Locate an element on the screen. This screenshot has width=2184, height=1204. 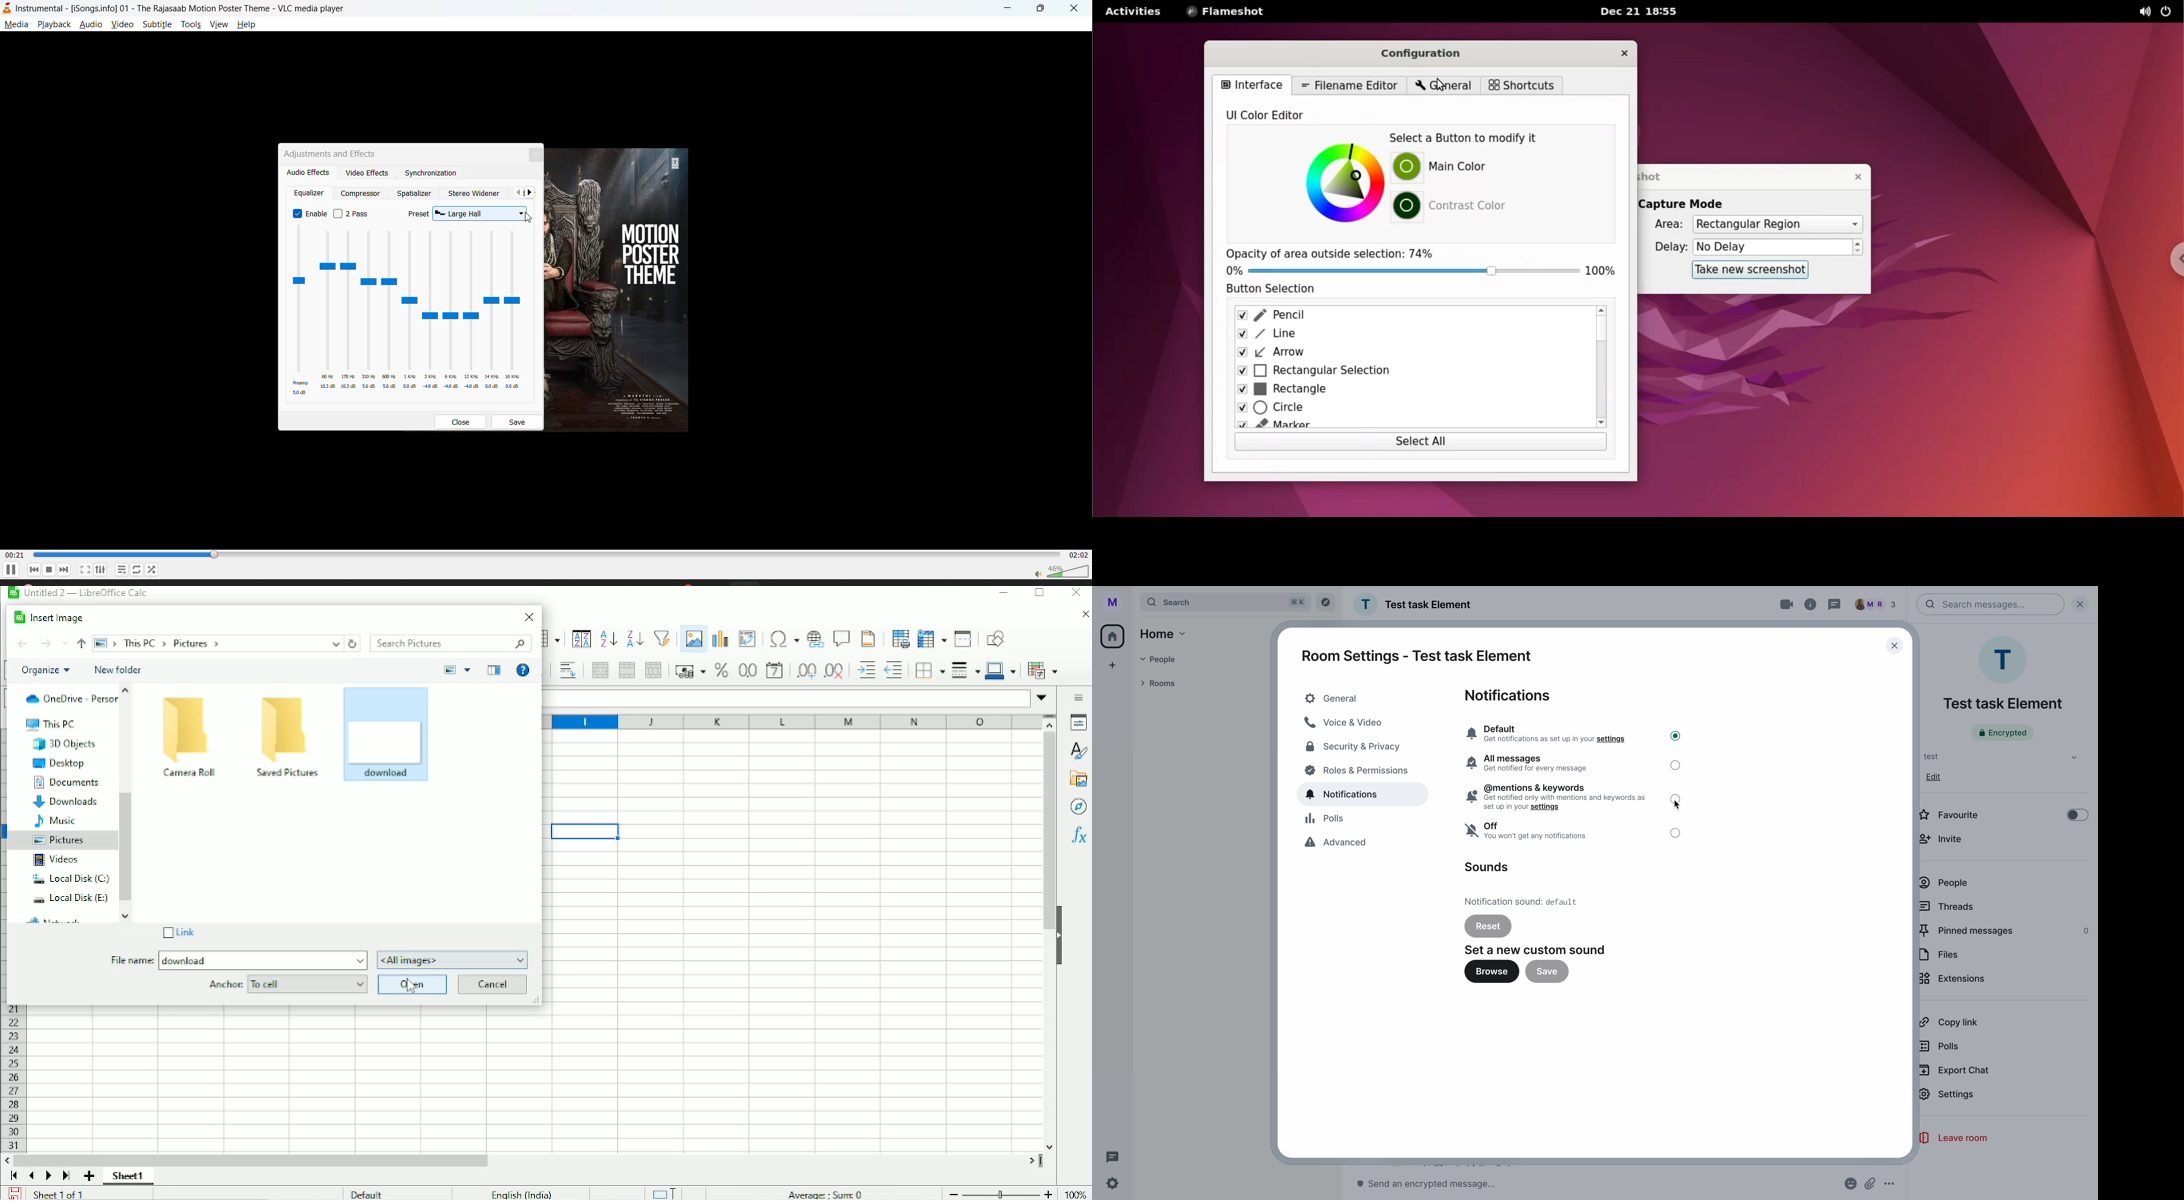
Functions is located at coordinates (1079, 834).